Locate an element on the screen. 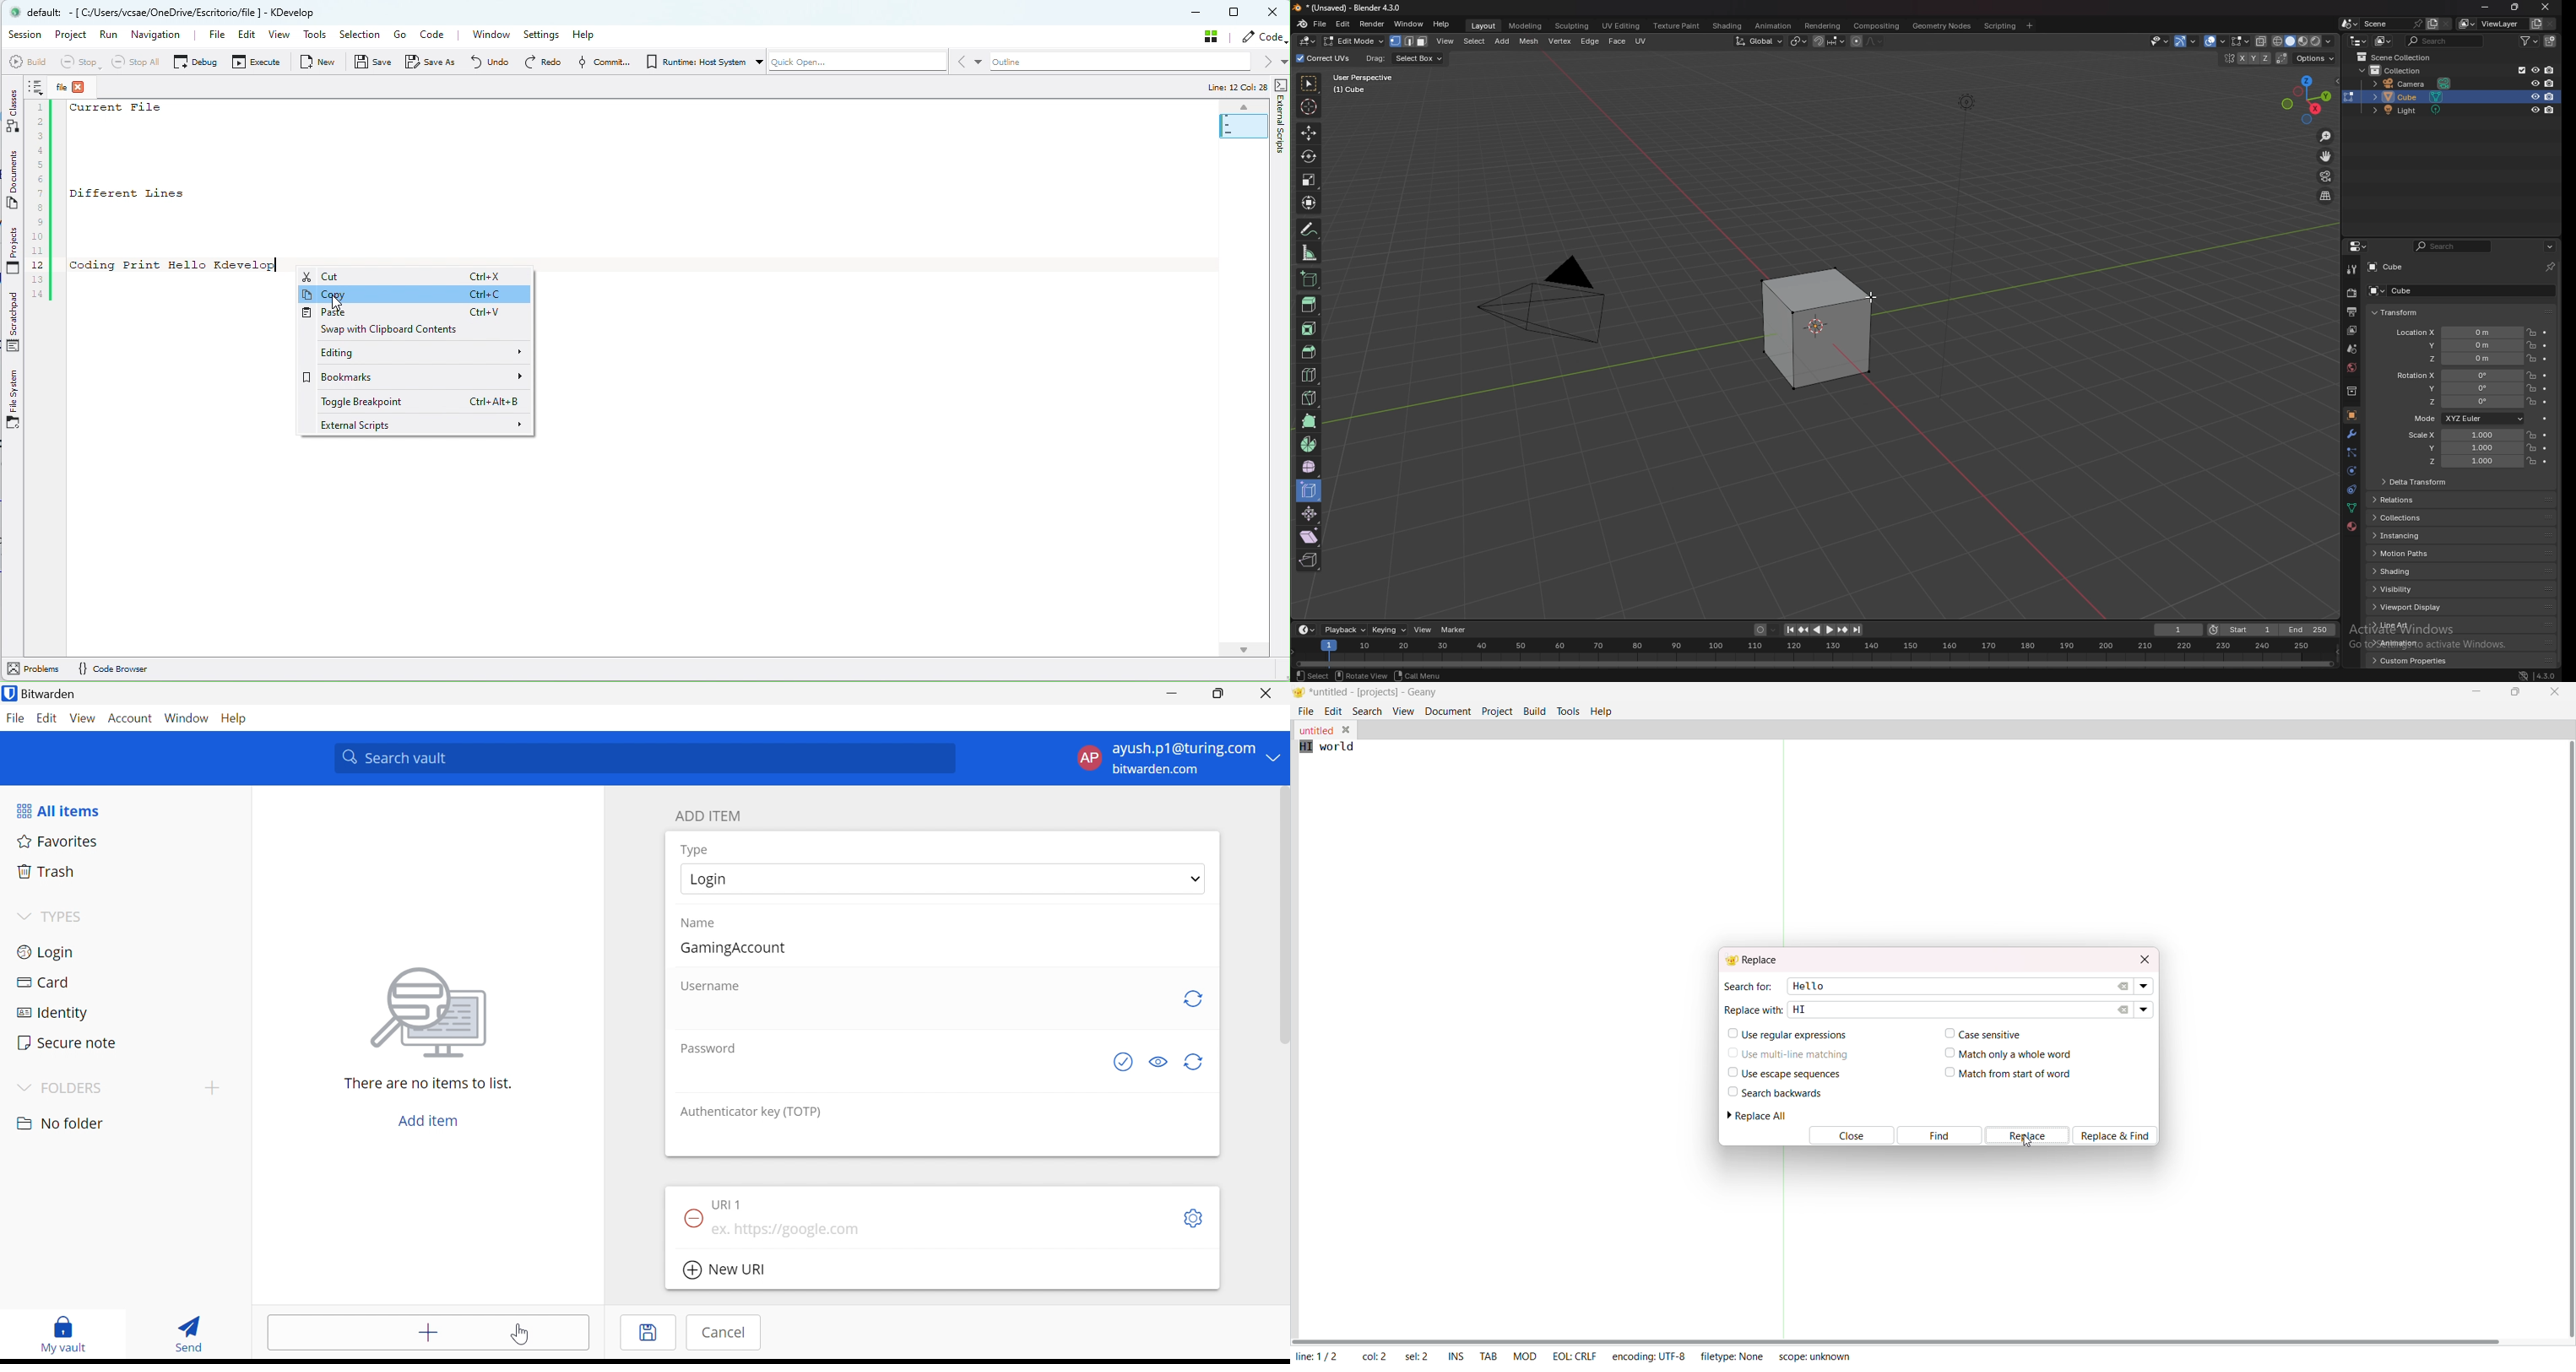 Image resolution: width=2576 pixels, height=1372 pixels. Minimize is located at coordinates (1172, 694).